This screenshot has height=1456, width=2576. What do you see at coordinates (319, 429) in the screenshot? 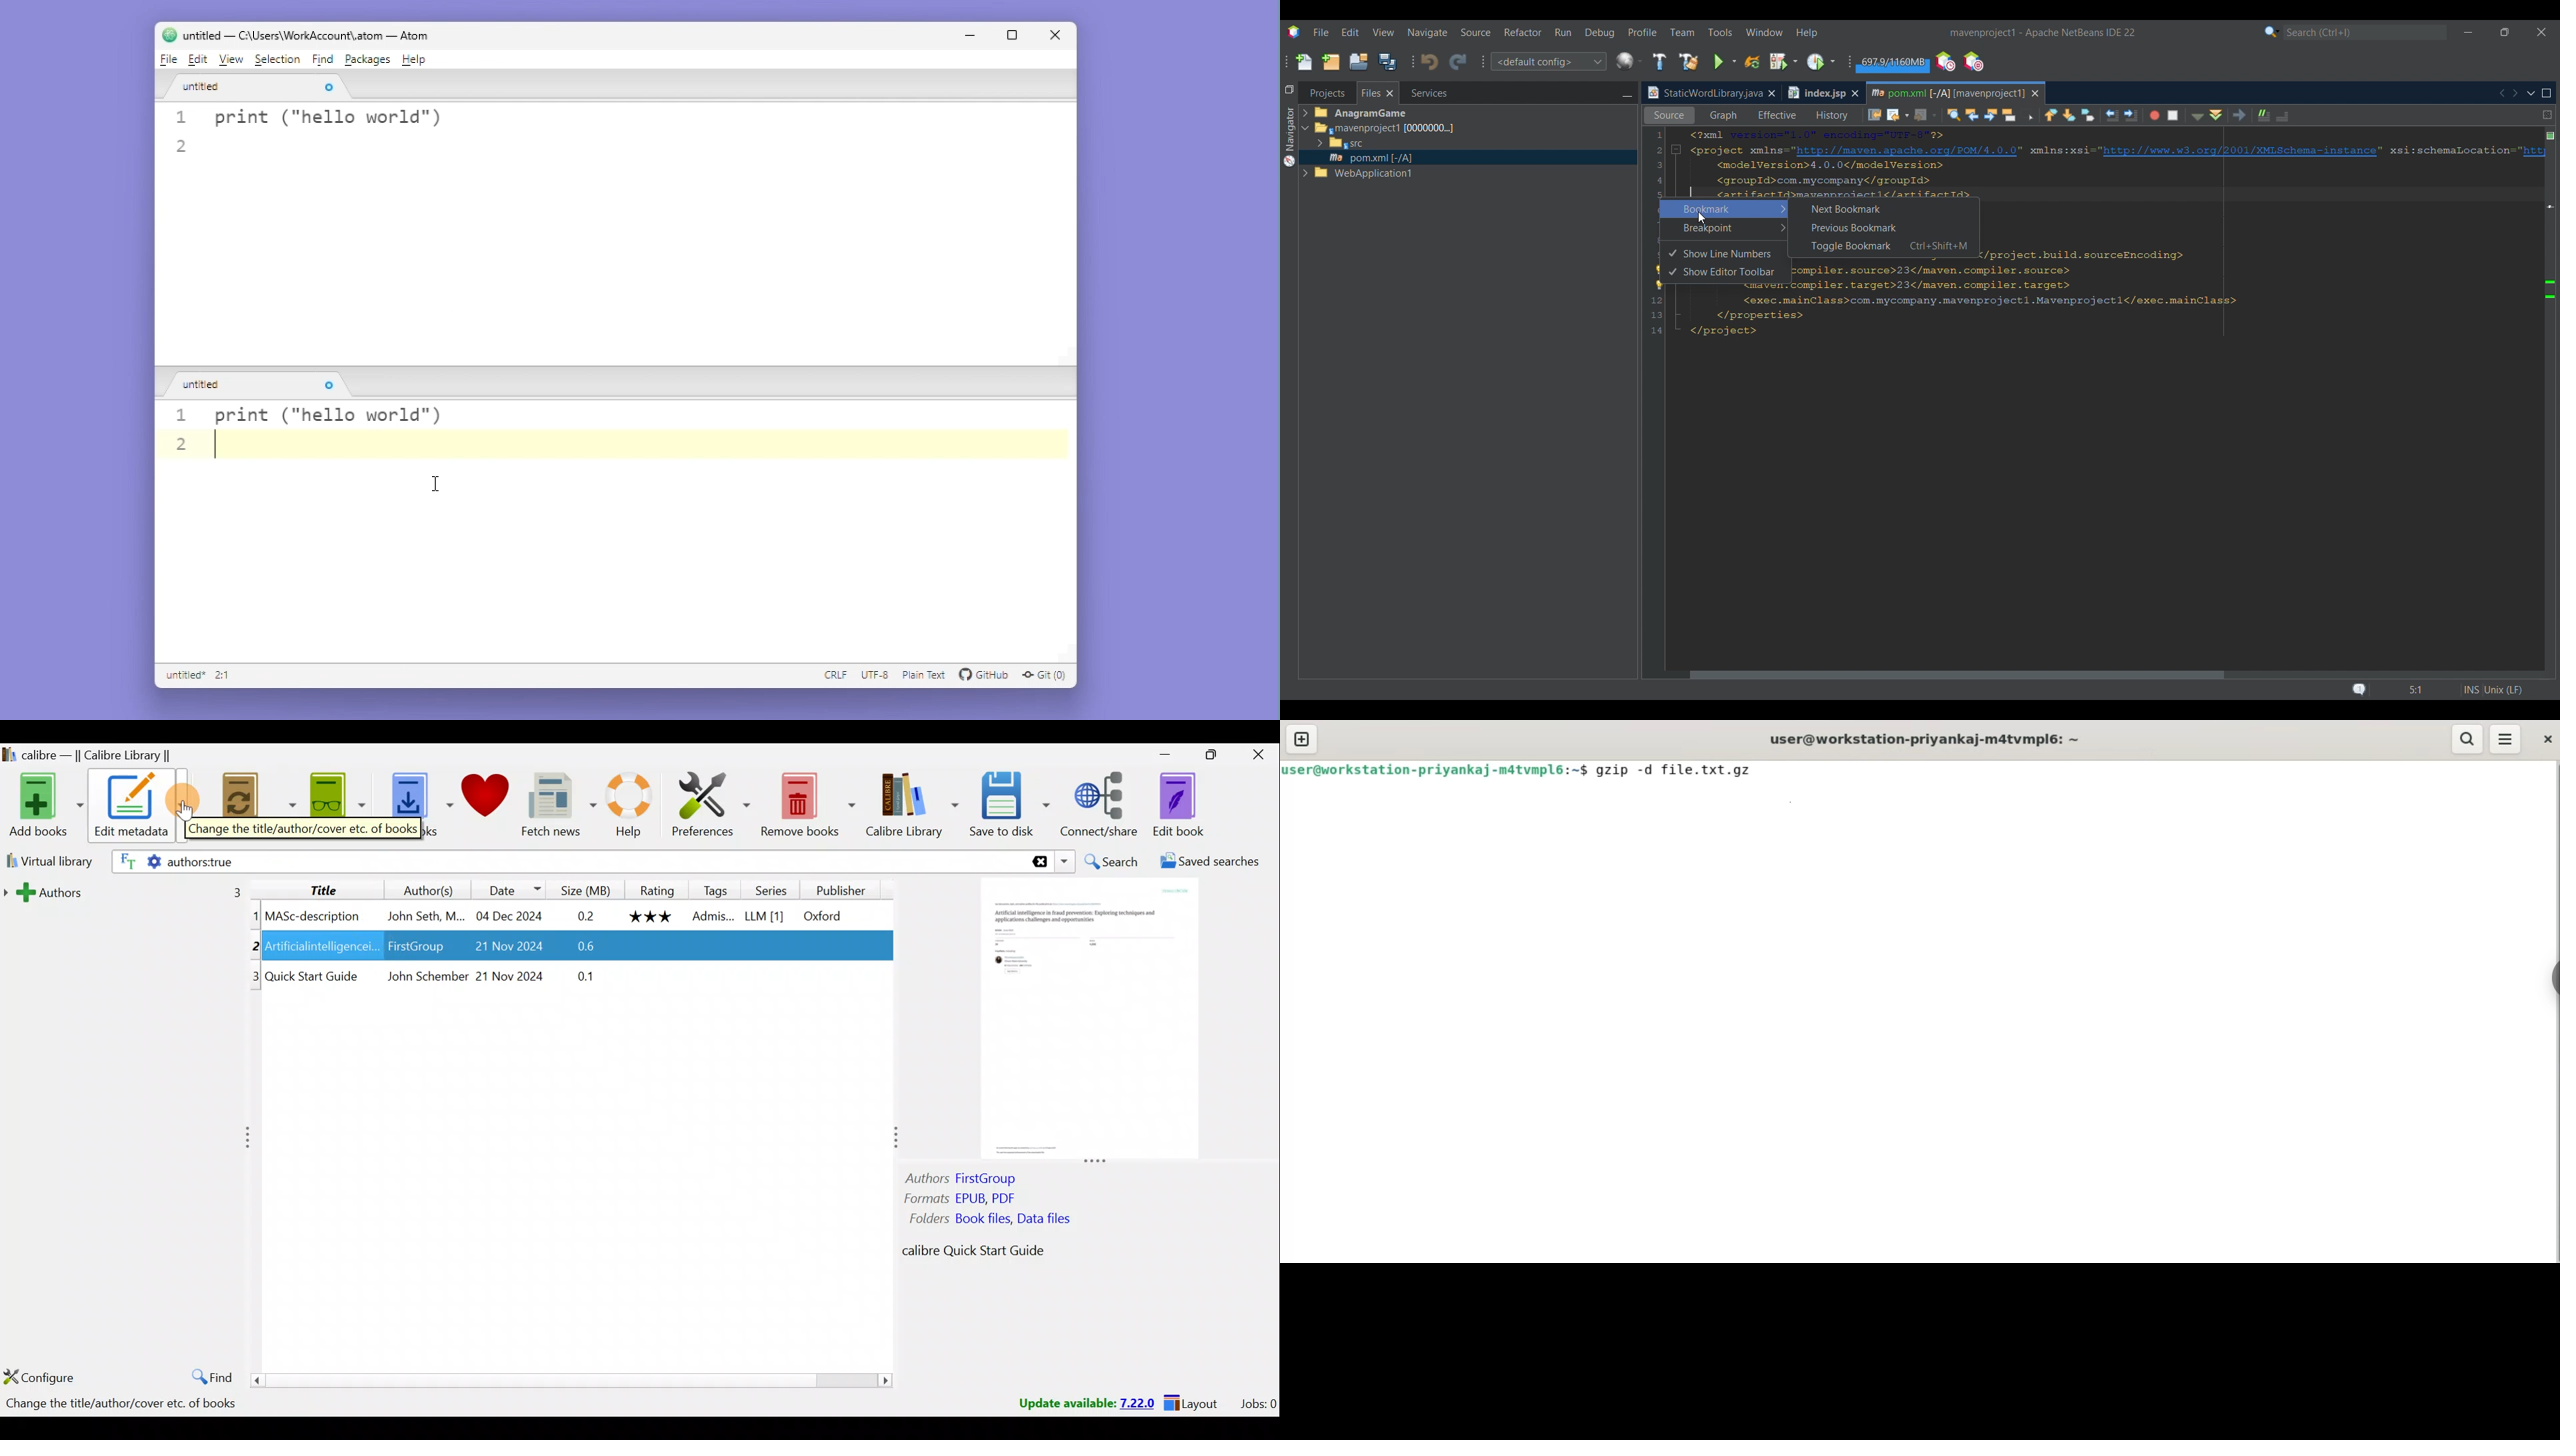
I see `1 print ("hello world") 2` at bounding box center [319, 429].